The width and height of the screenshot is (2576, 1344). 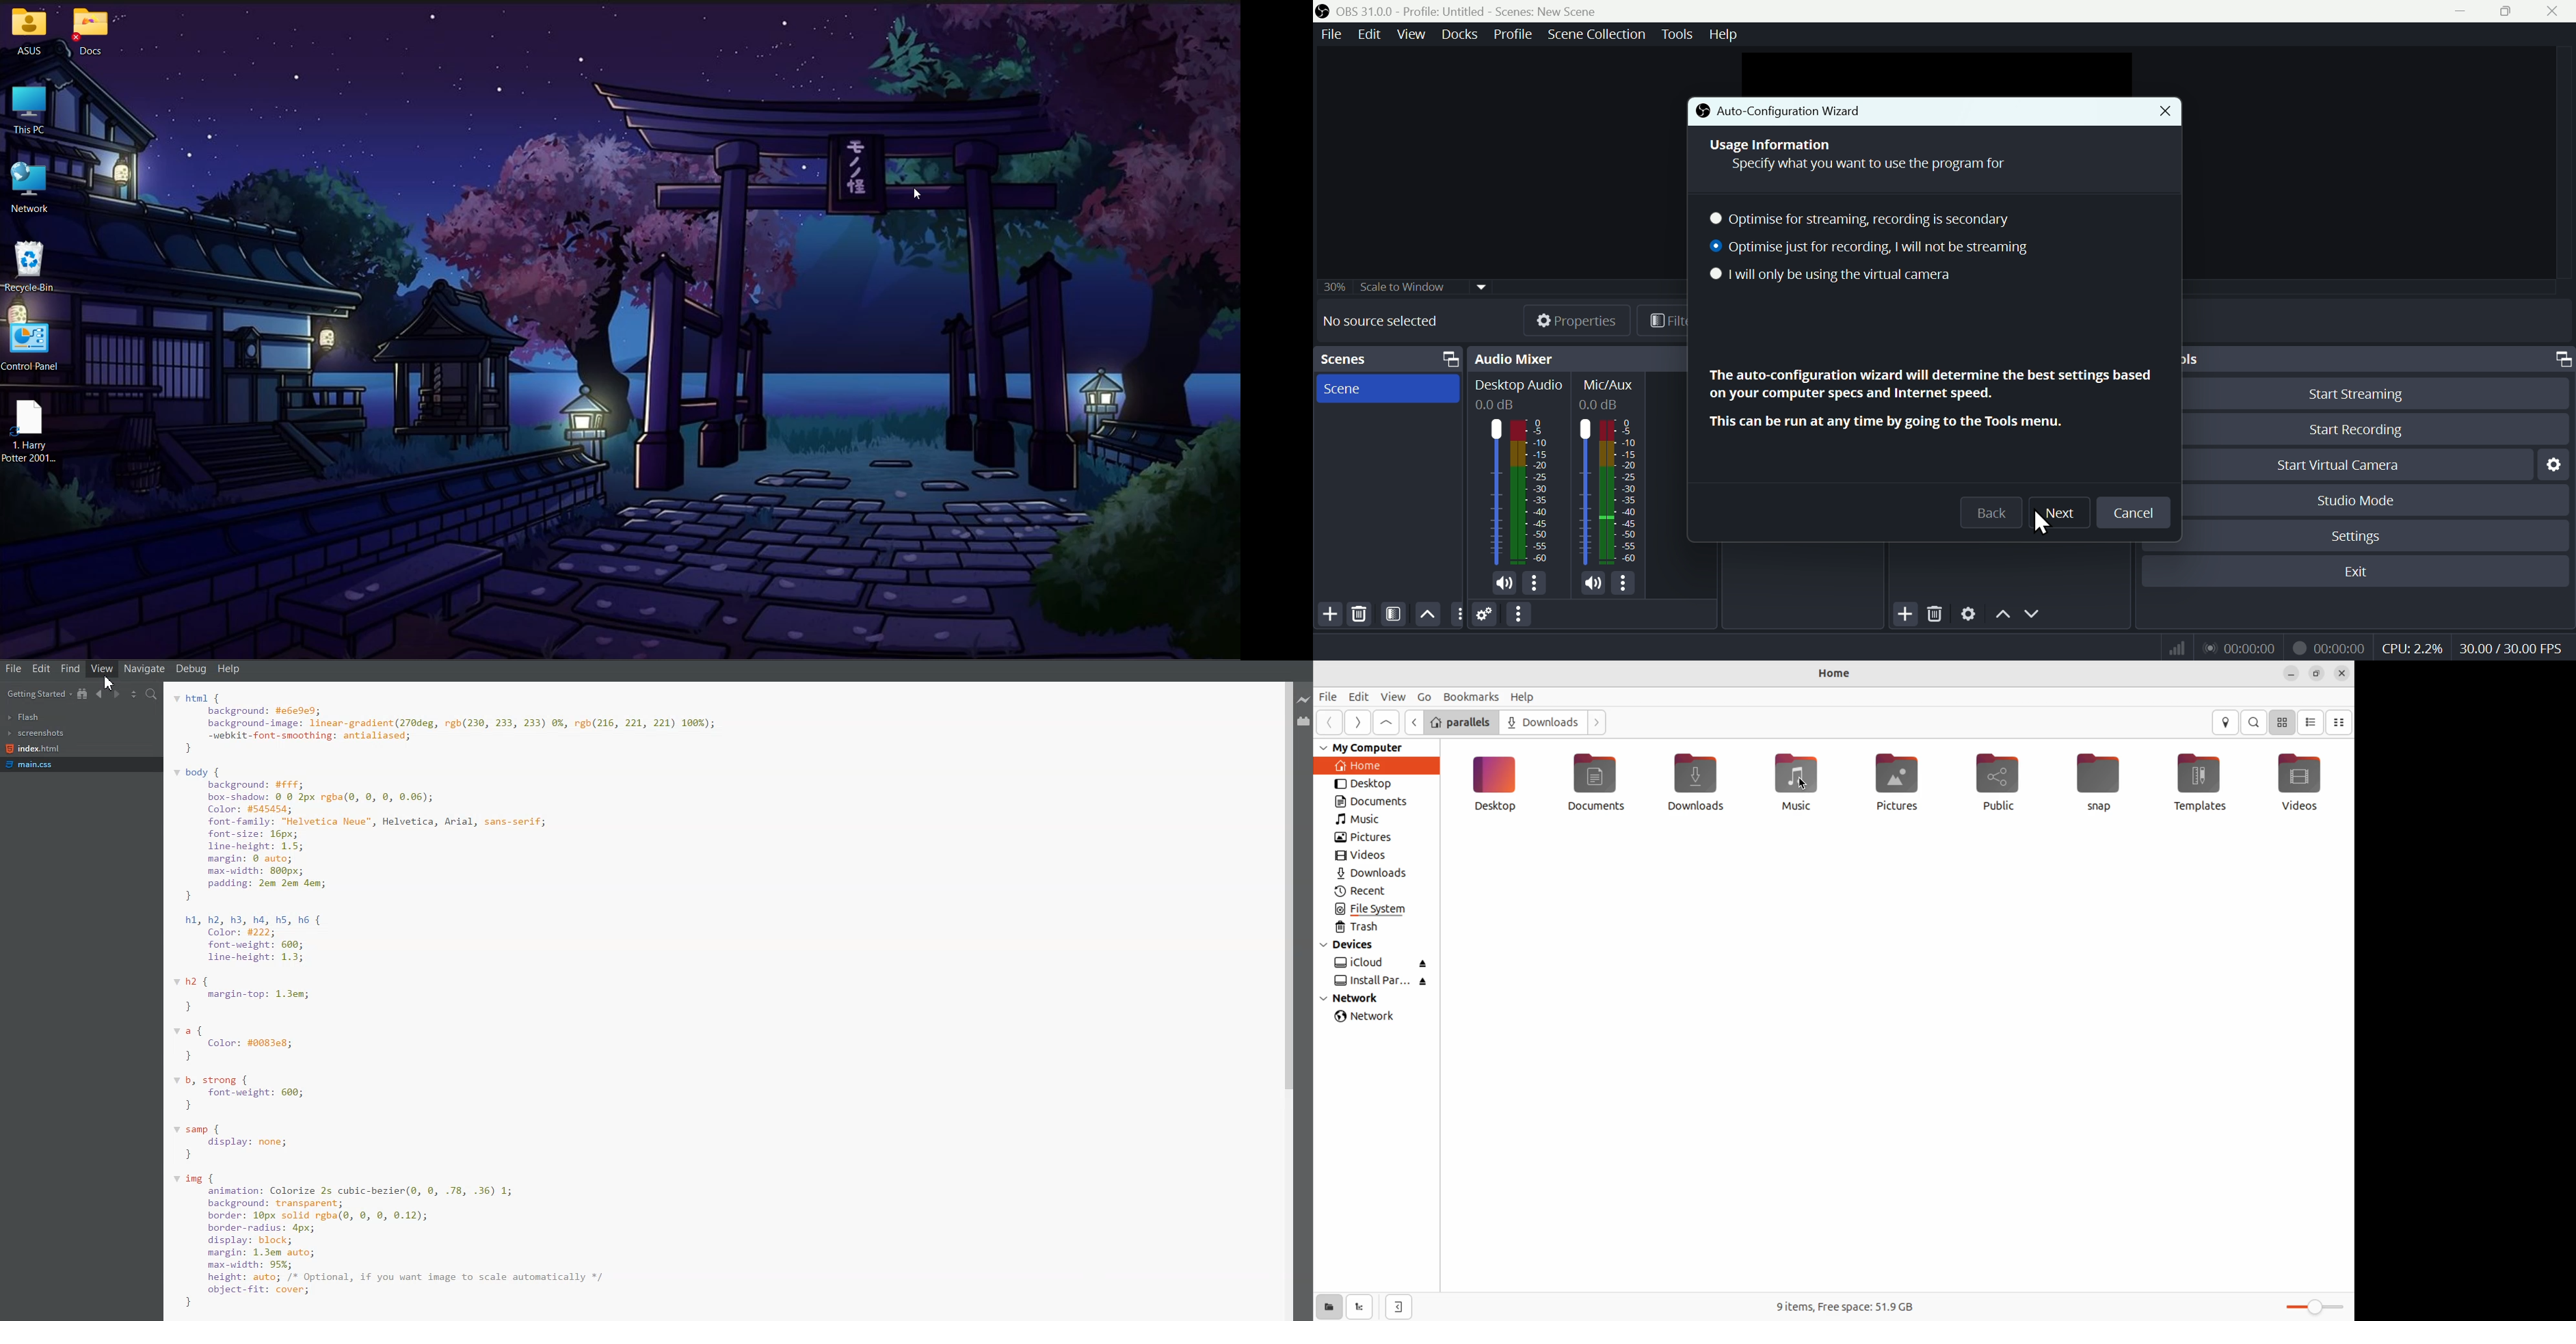 What do you see at coordinates (2378, 499) in the screenshot?
I see `Studio Mode` at bounding box center [2378, 499].